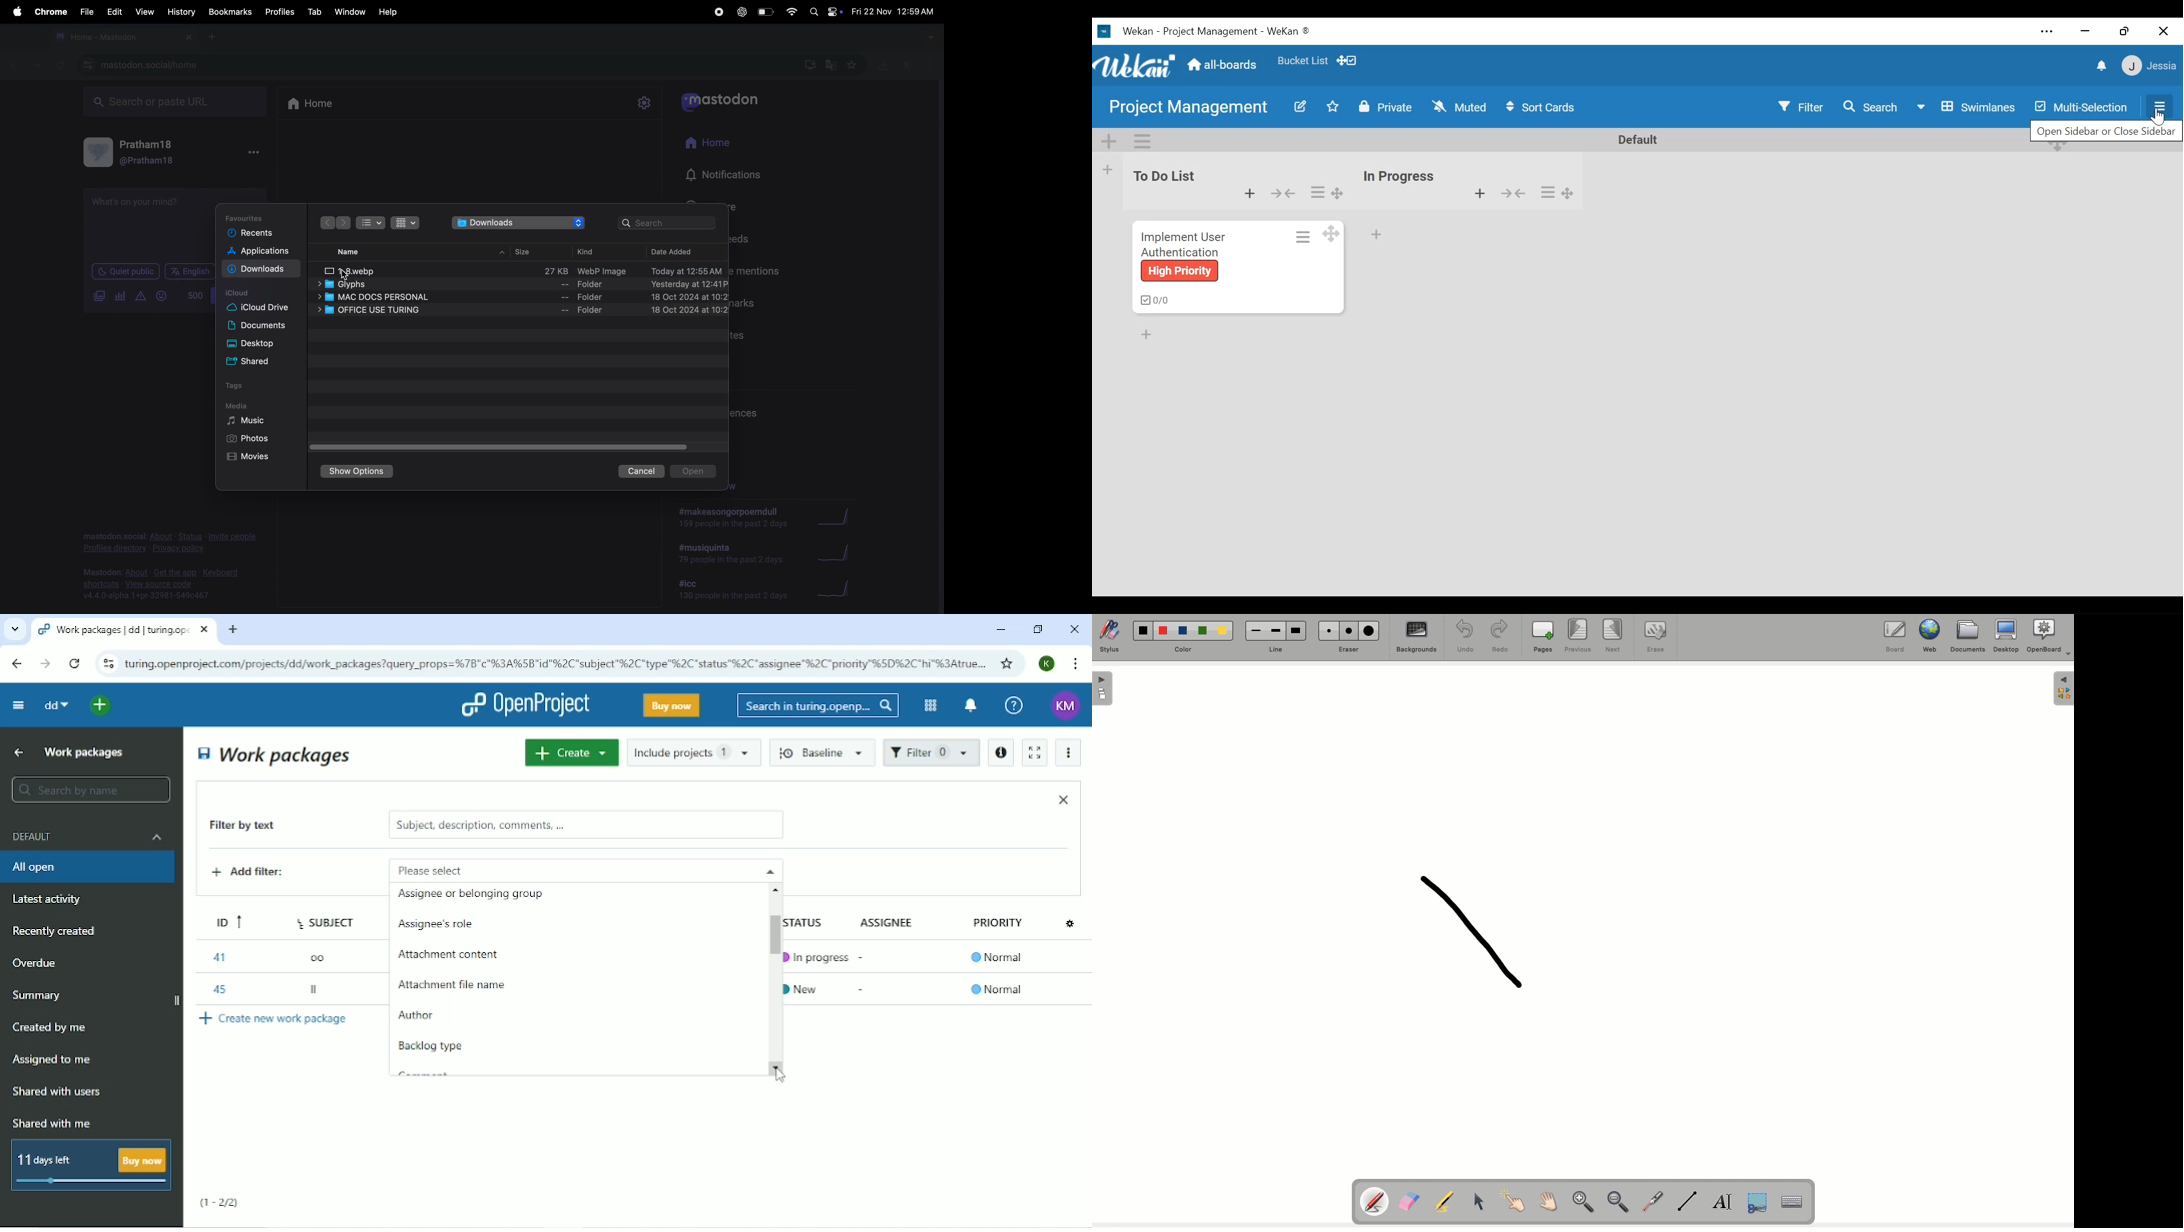  Describe the element at coordinates (191, 37) in the screenshot. I see `close tab` at that location.